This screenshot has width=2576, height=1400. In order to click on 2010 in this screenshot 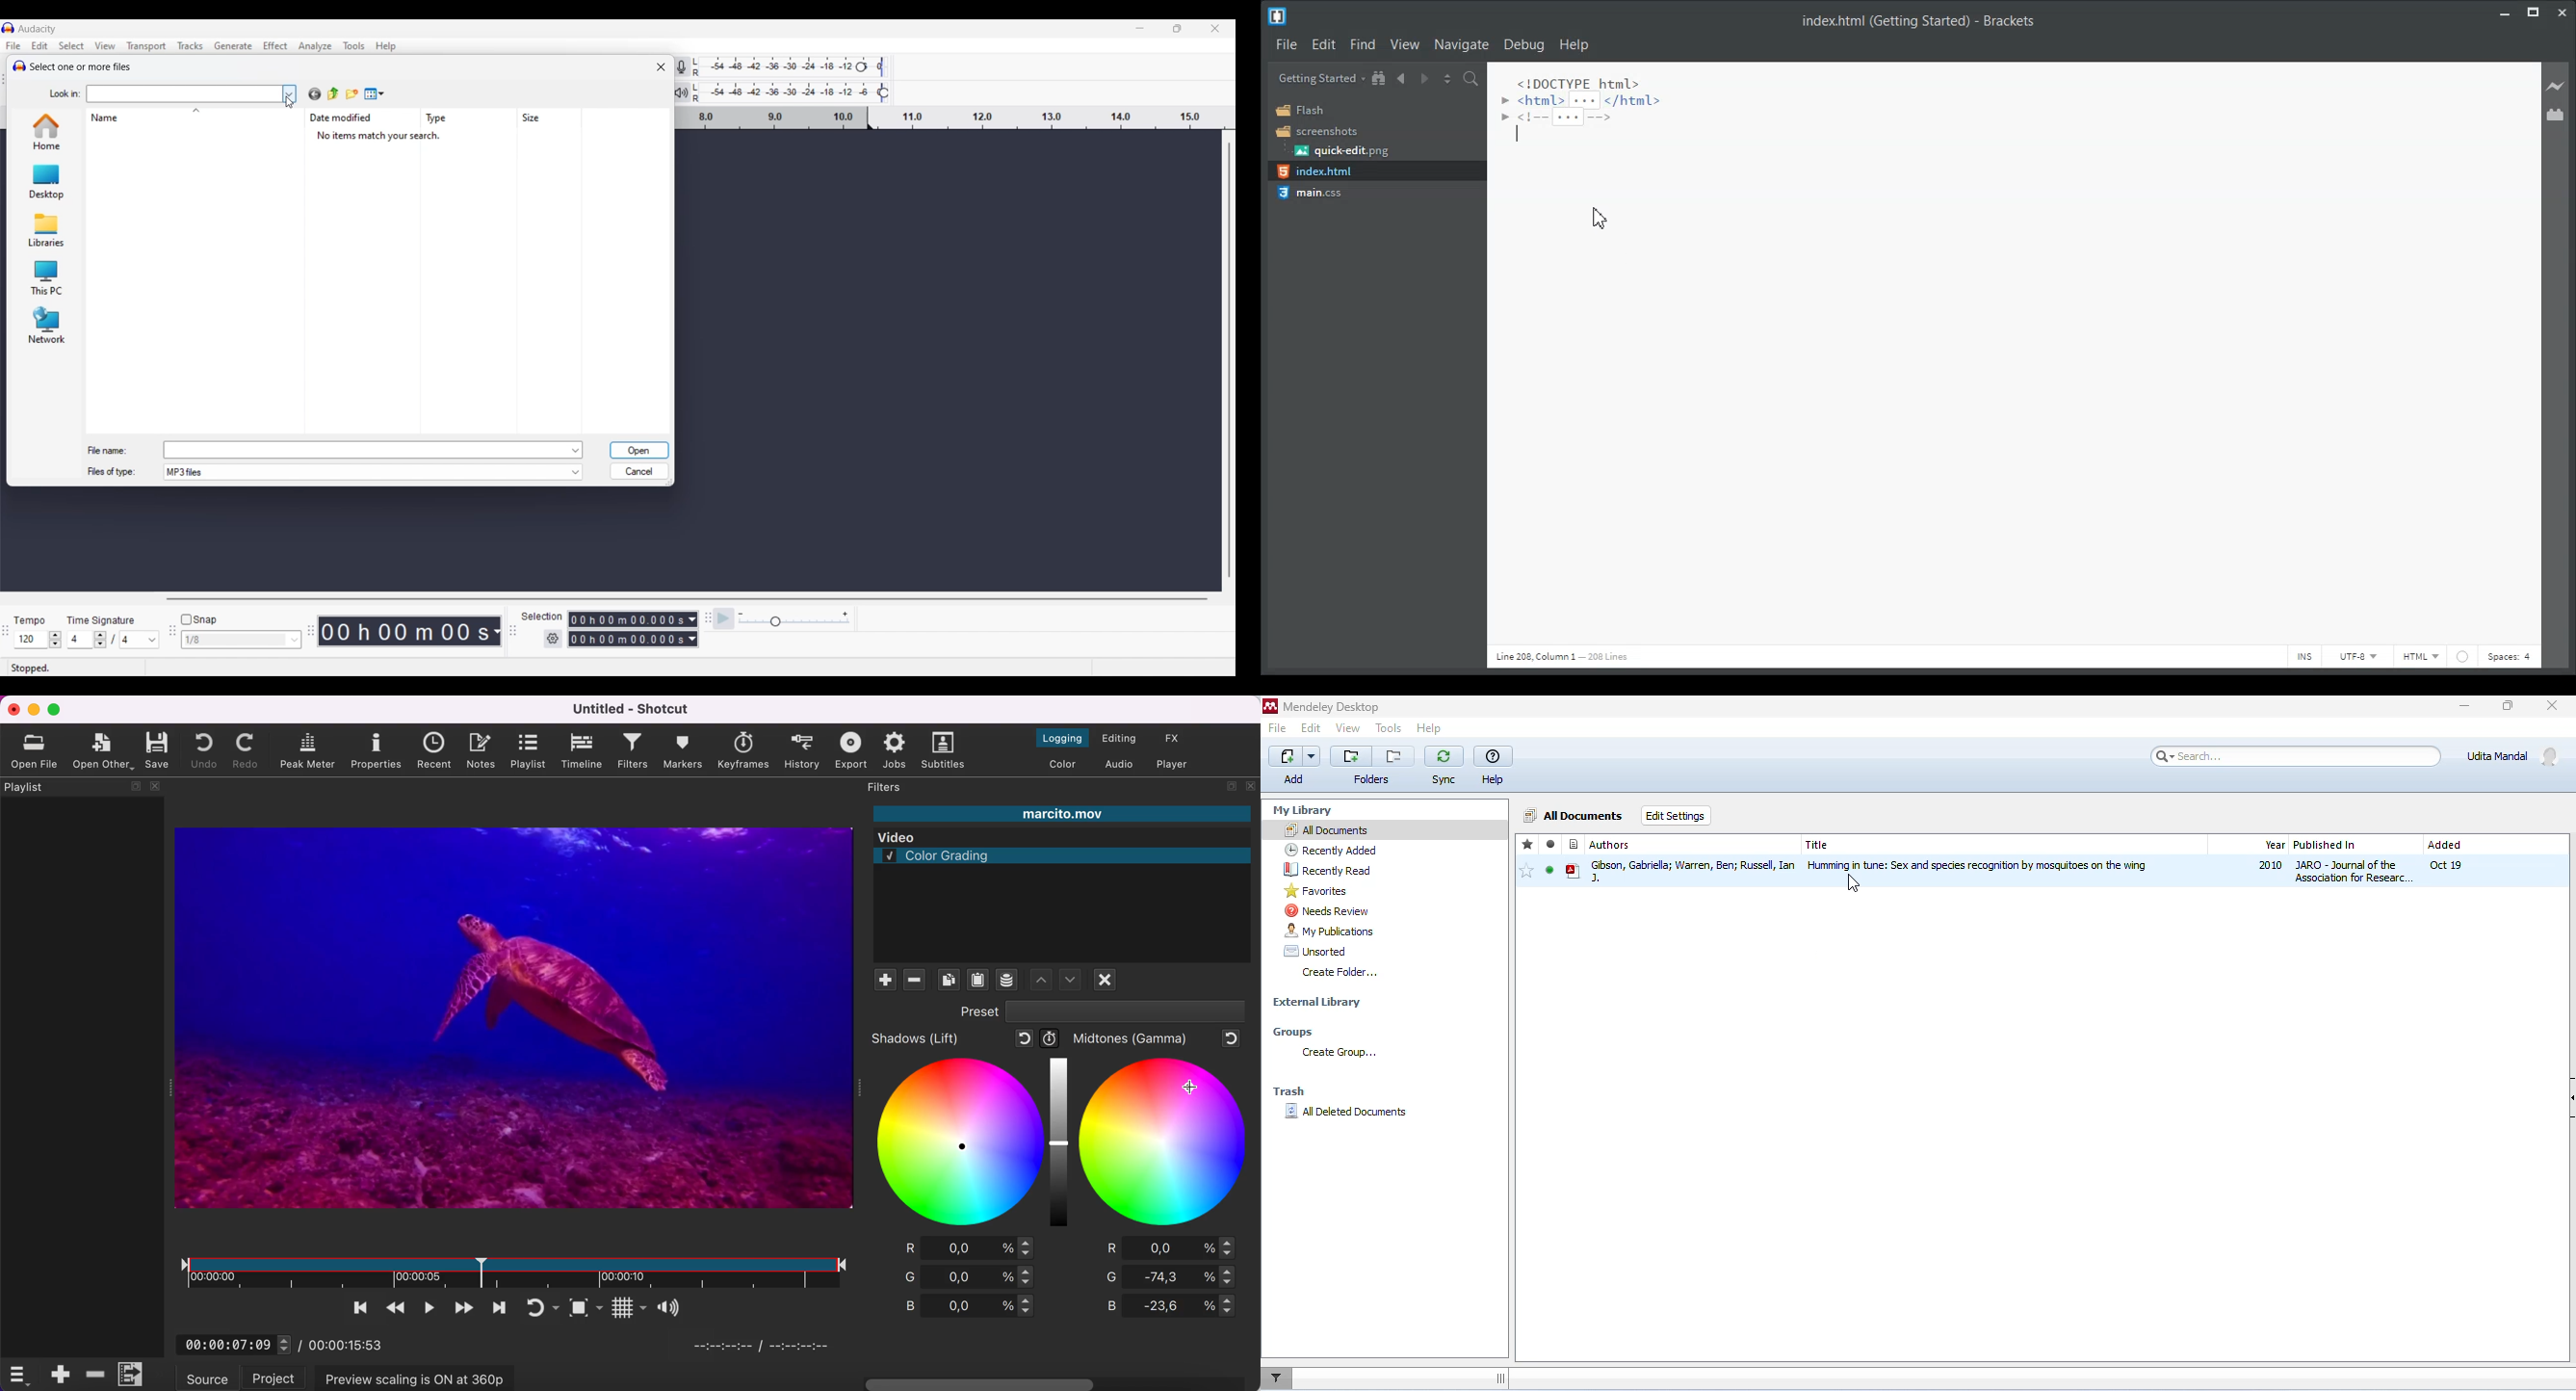, I will do `click(2270, 866)`.